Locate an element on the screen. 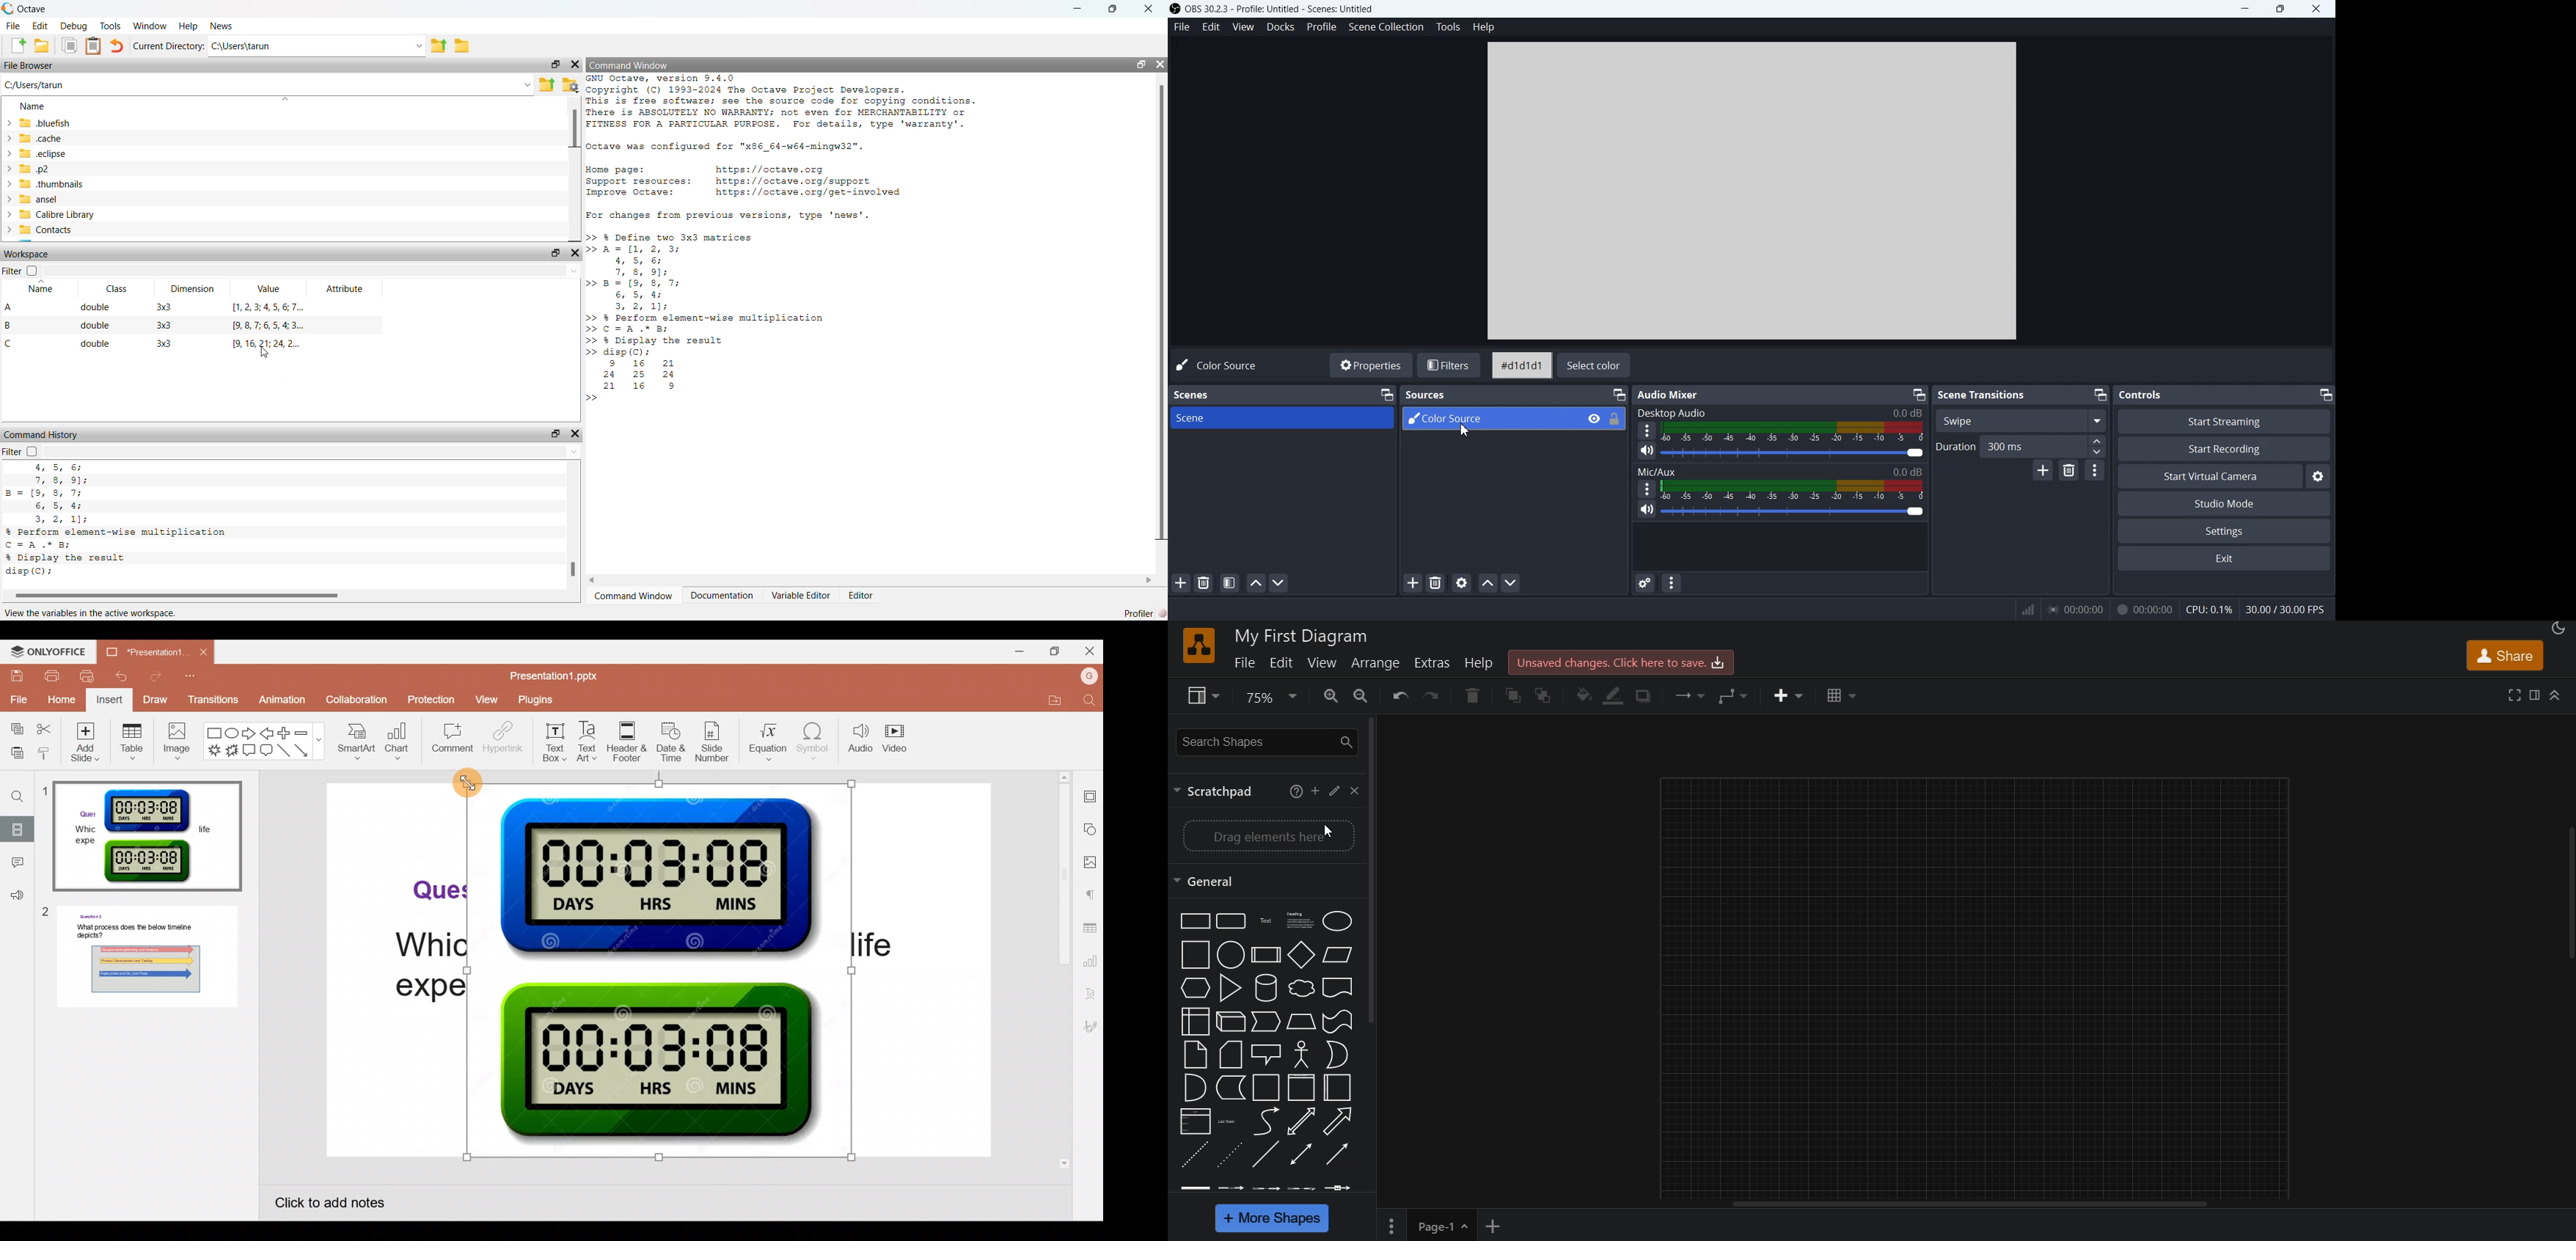 Image resolution: width=2576 pixels, height=1260 pixels. Cursor is located at coordinates (1467, 431).